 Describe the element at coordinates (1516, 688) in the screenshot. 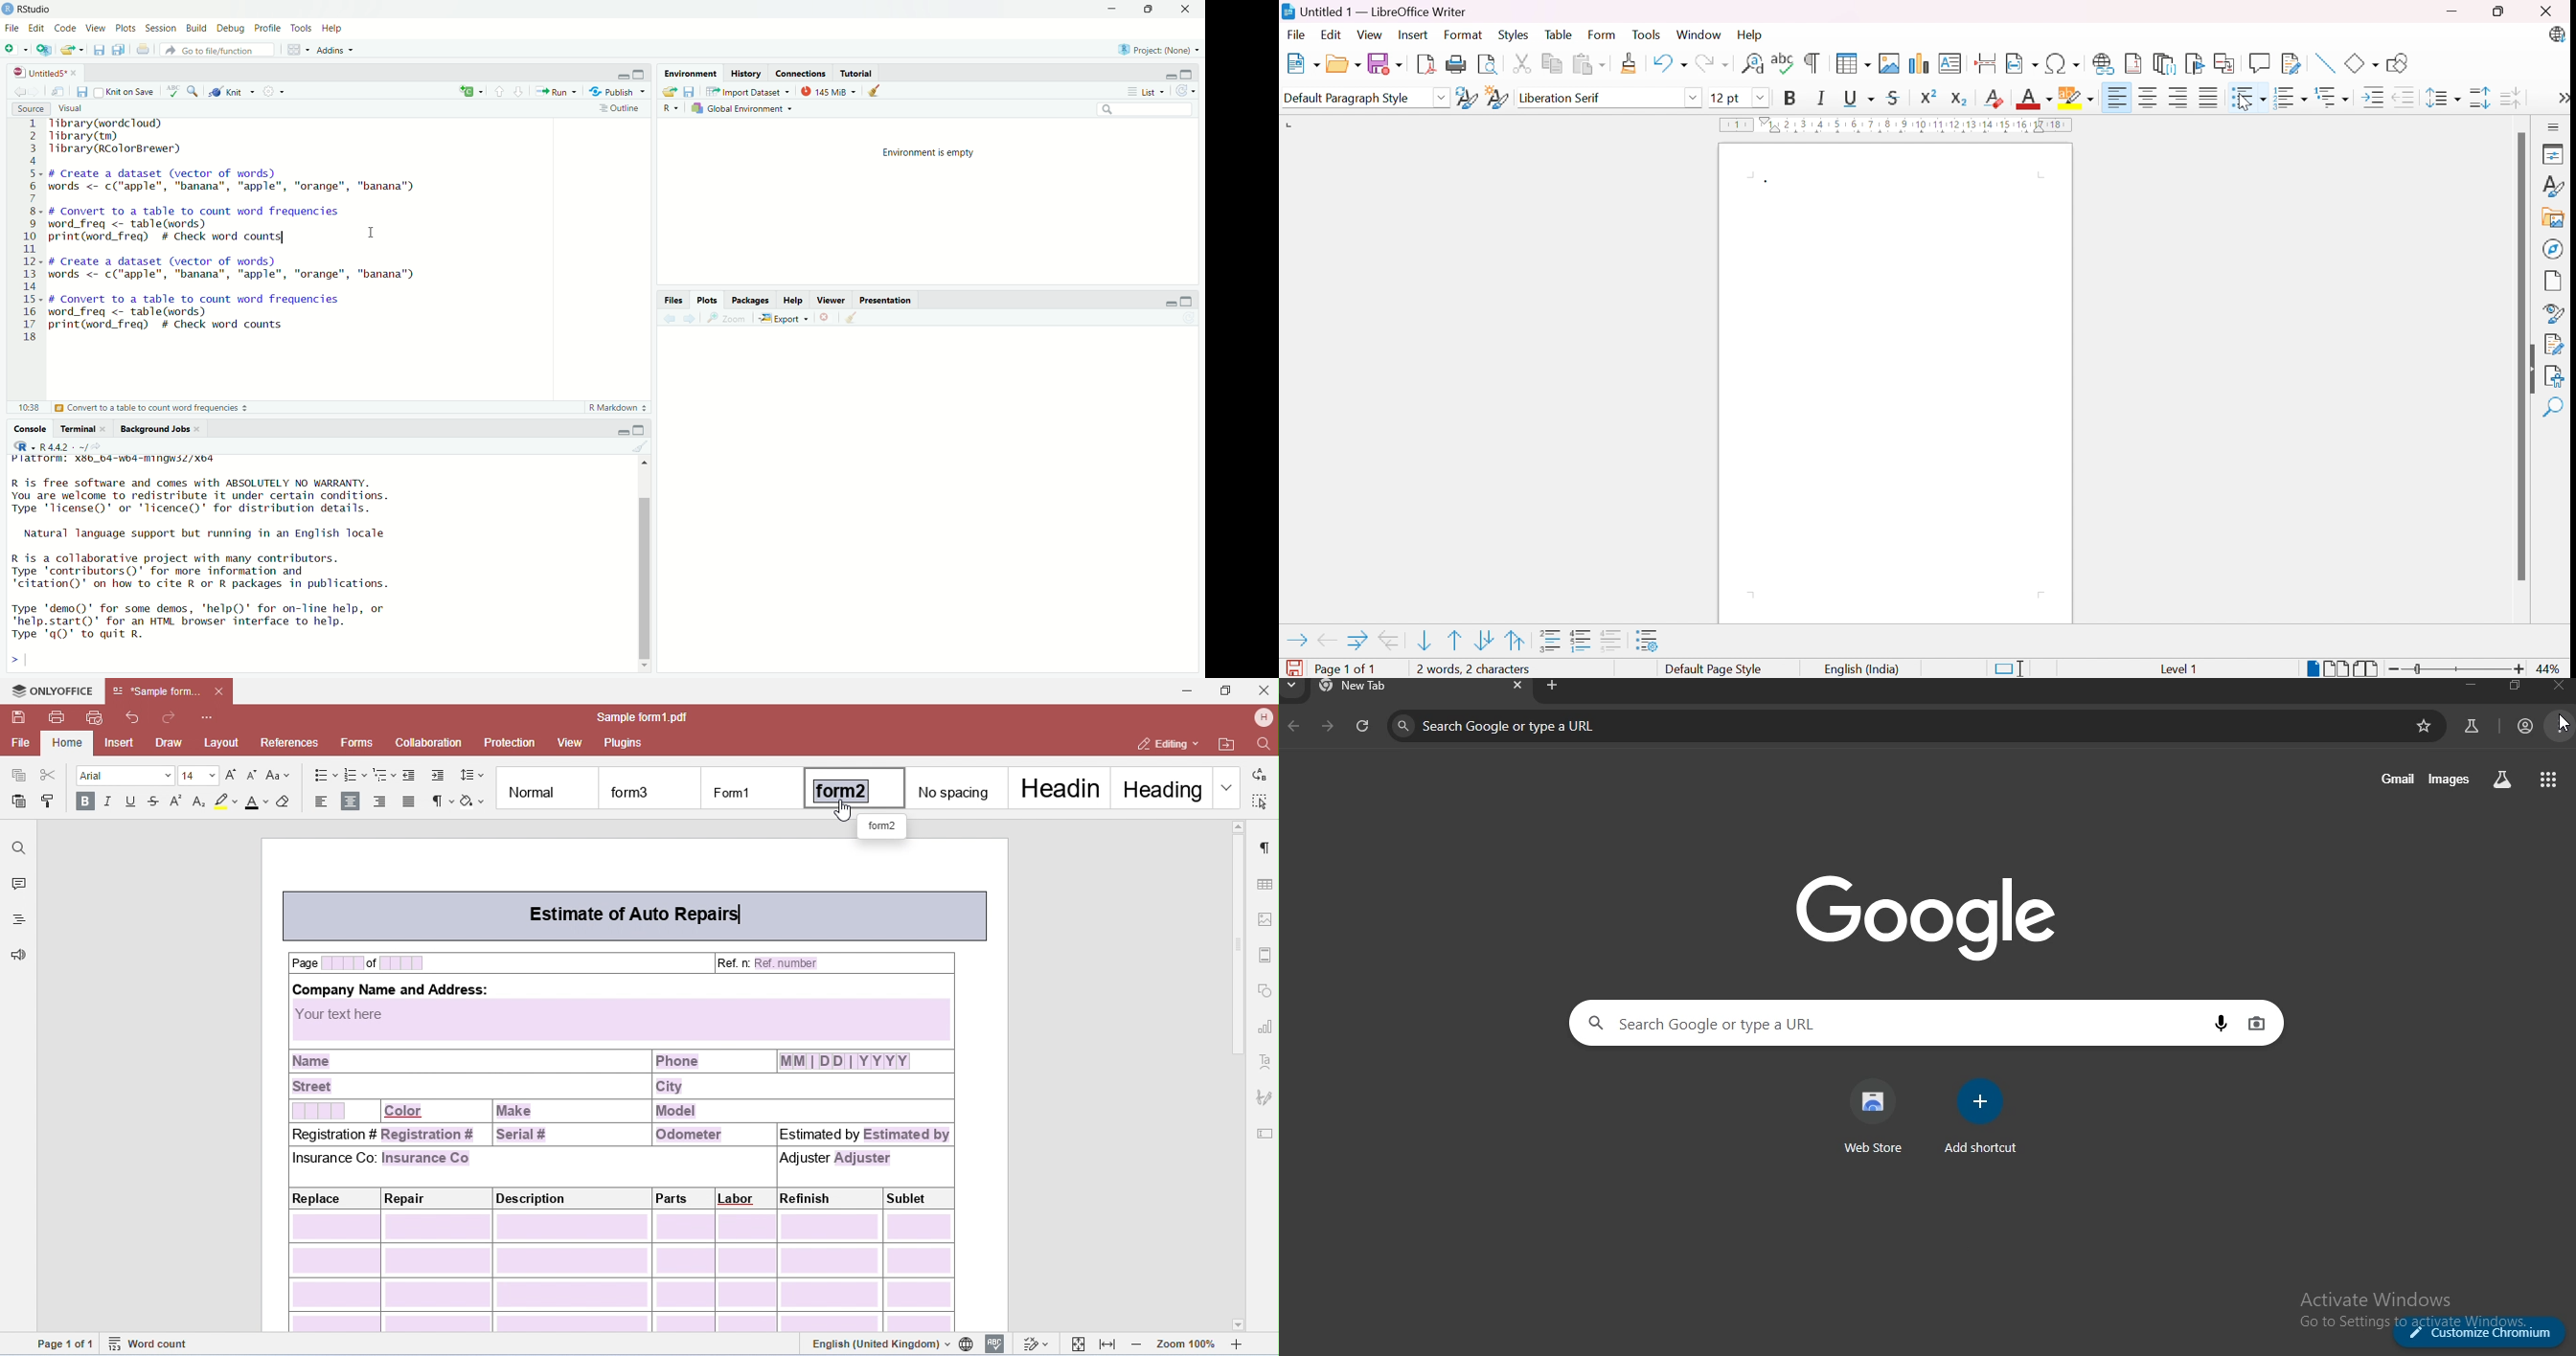

I see `close` at that location.